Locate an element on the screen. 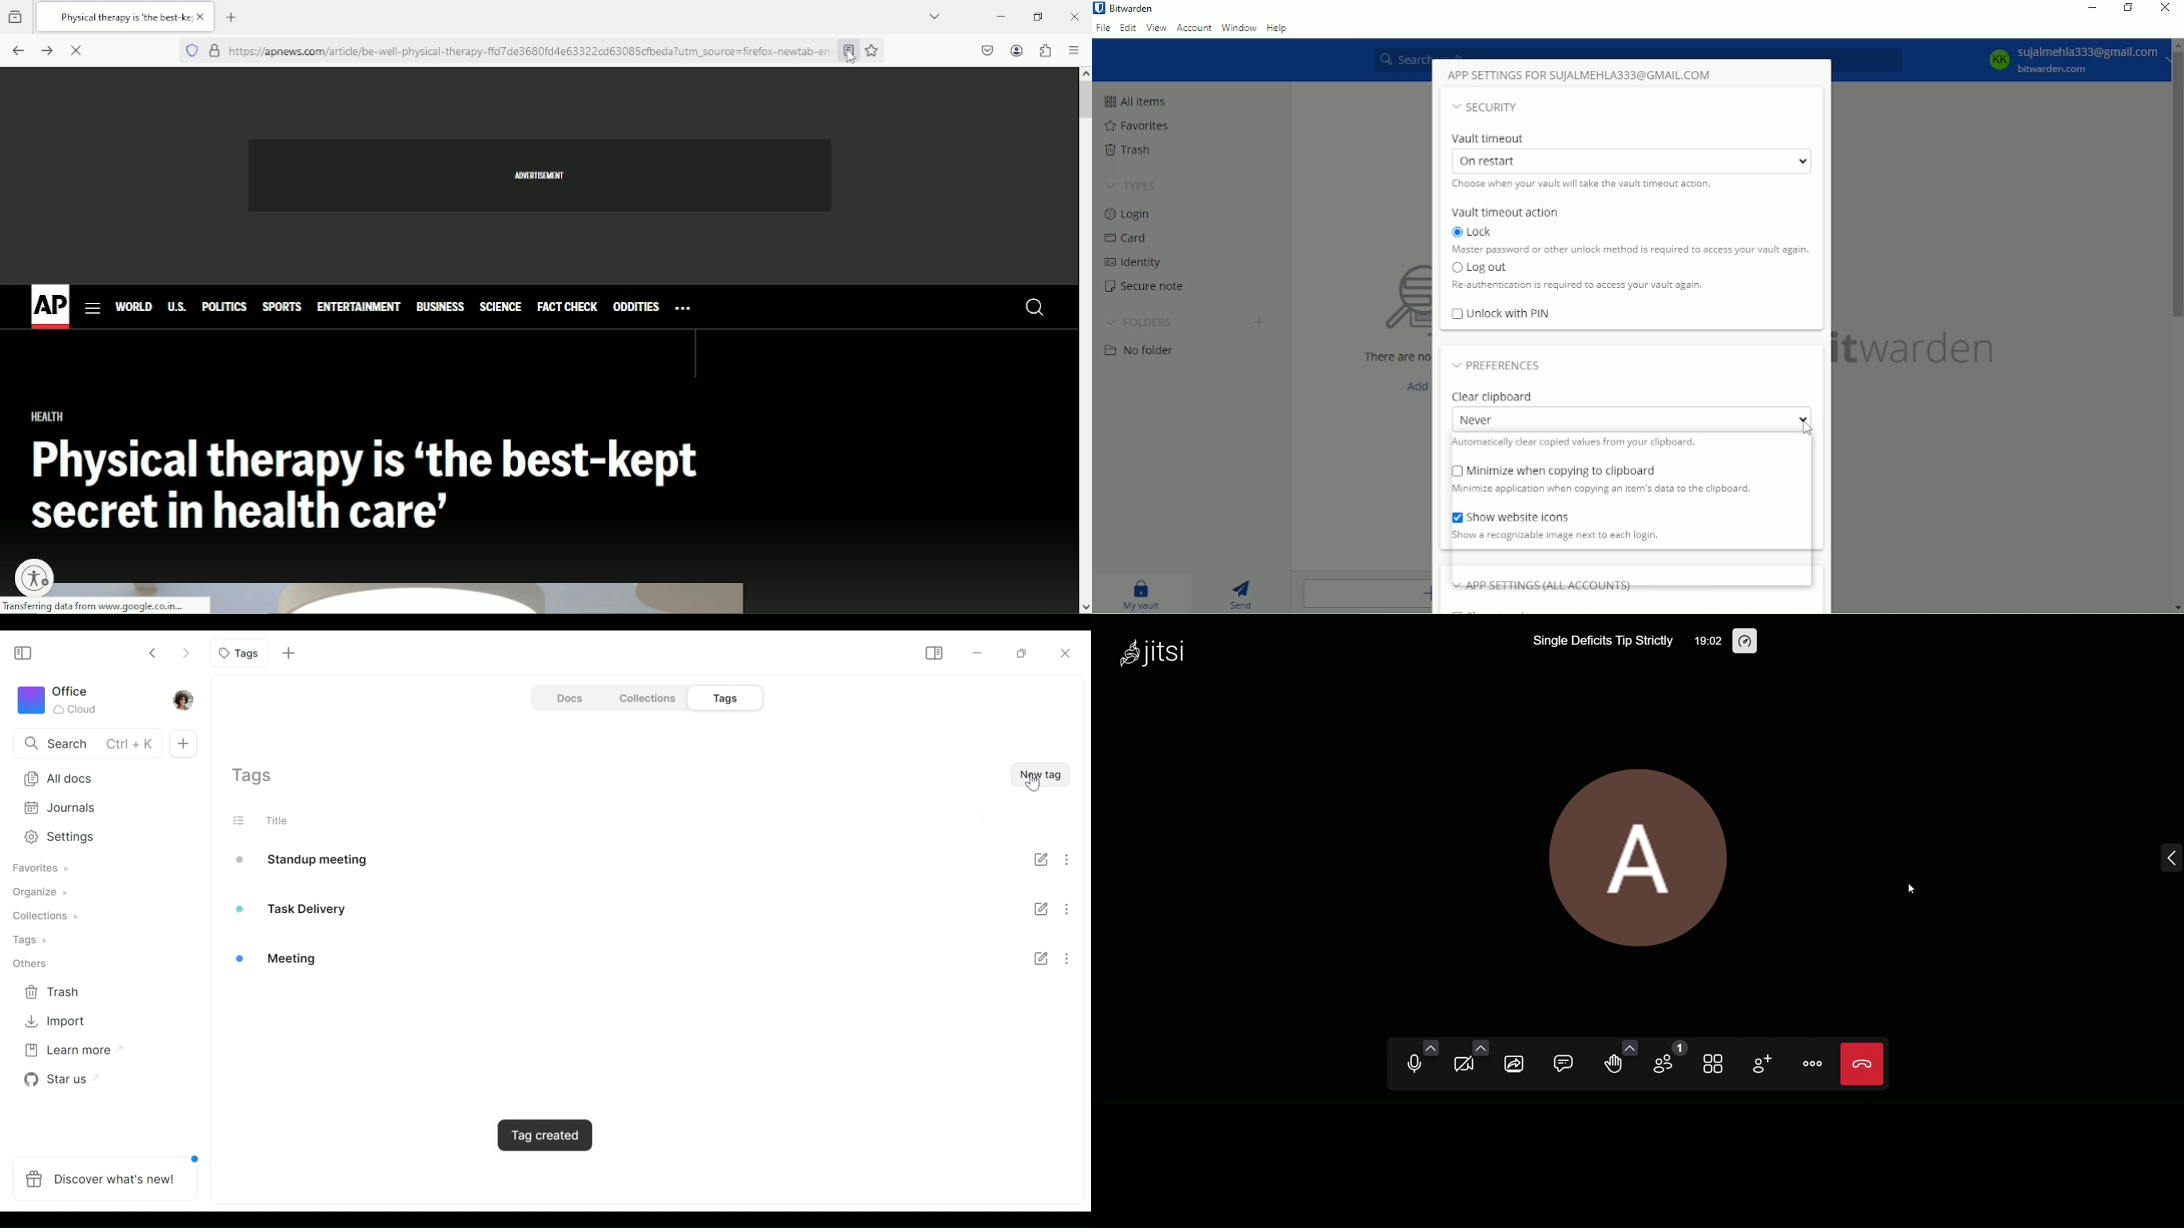 The height and width of the screenshot is (1232, 2184). Close is located at coordinates (1076, 16).